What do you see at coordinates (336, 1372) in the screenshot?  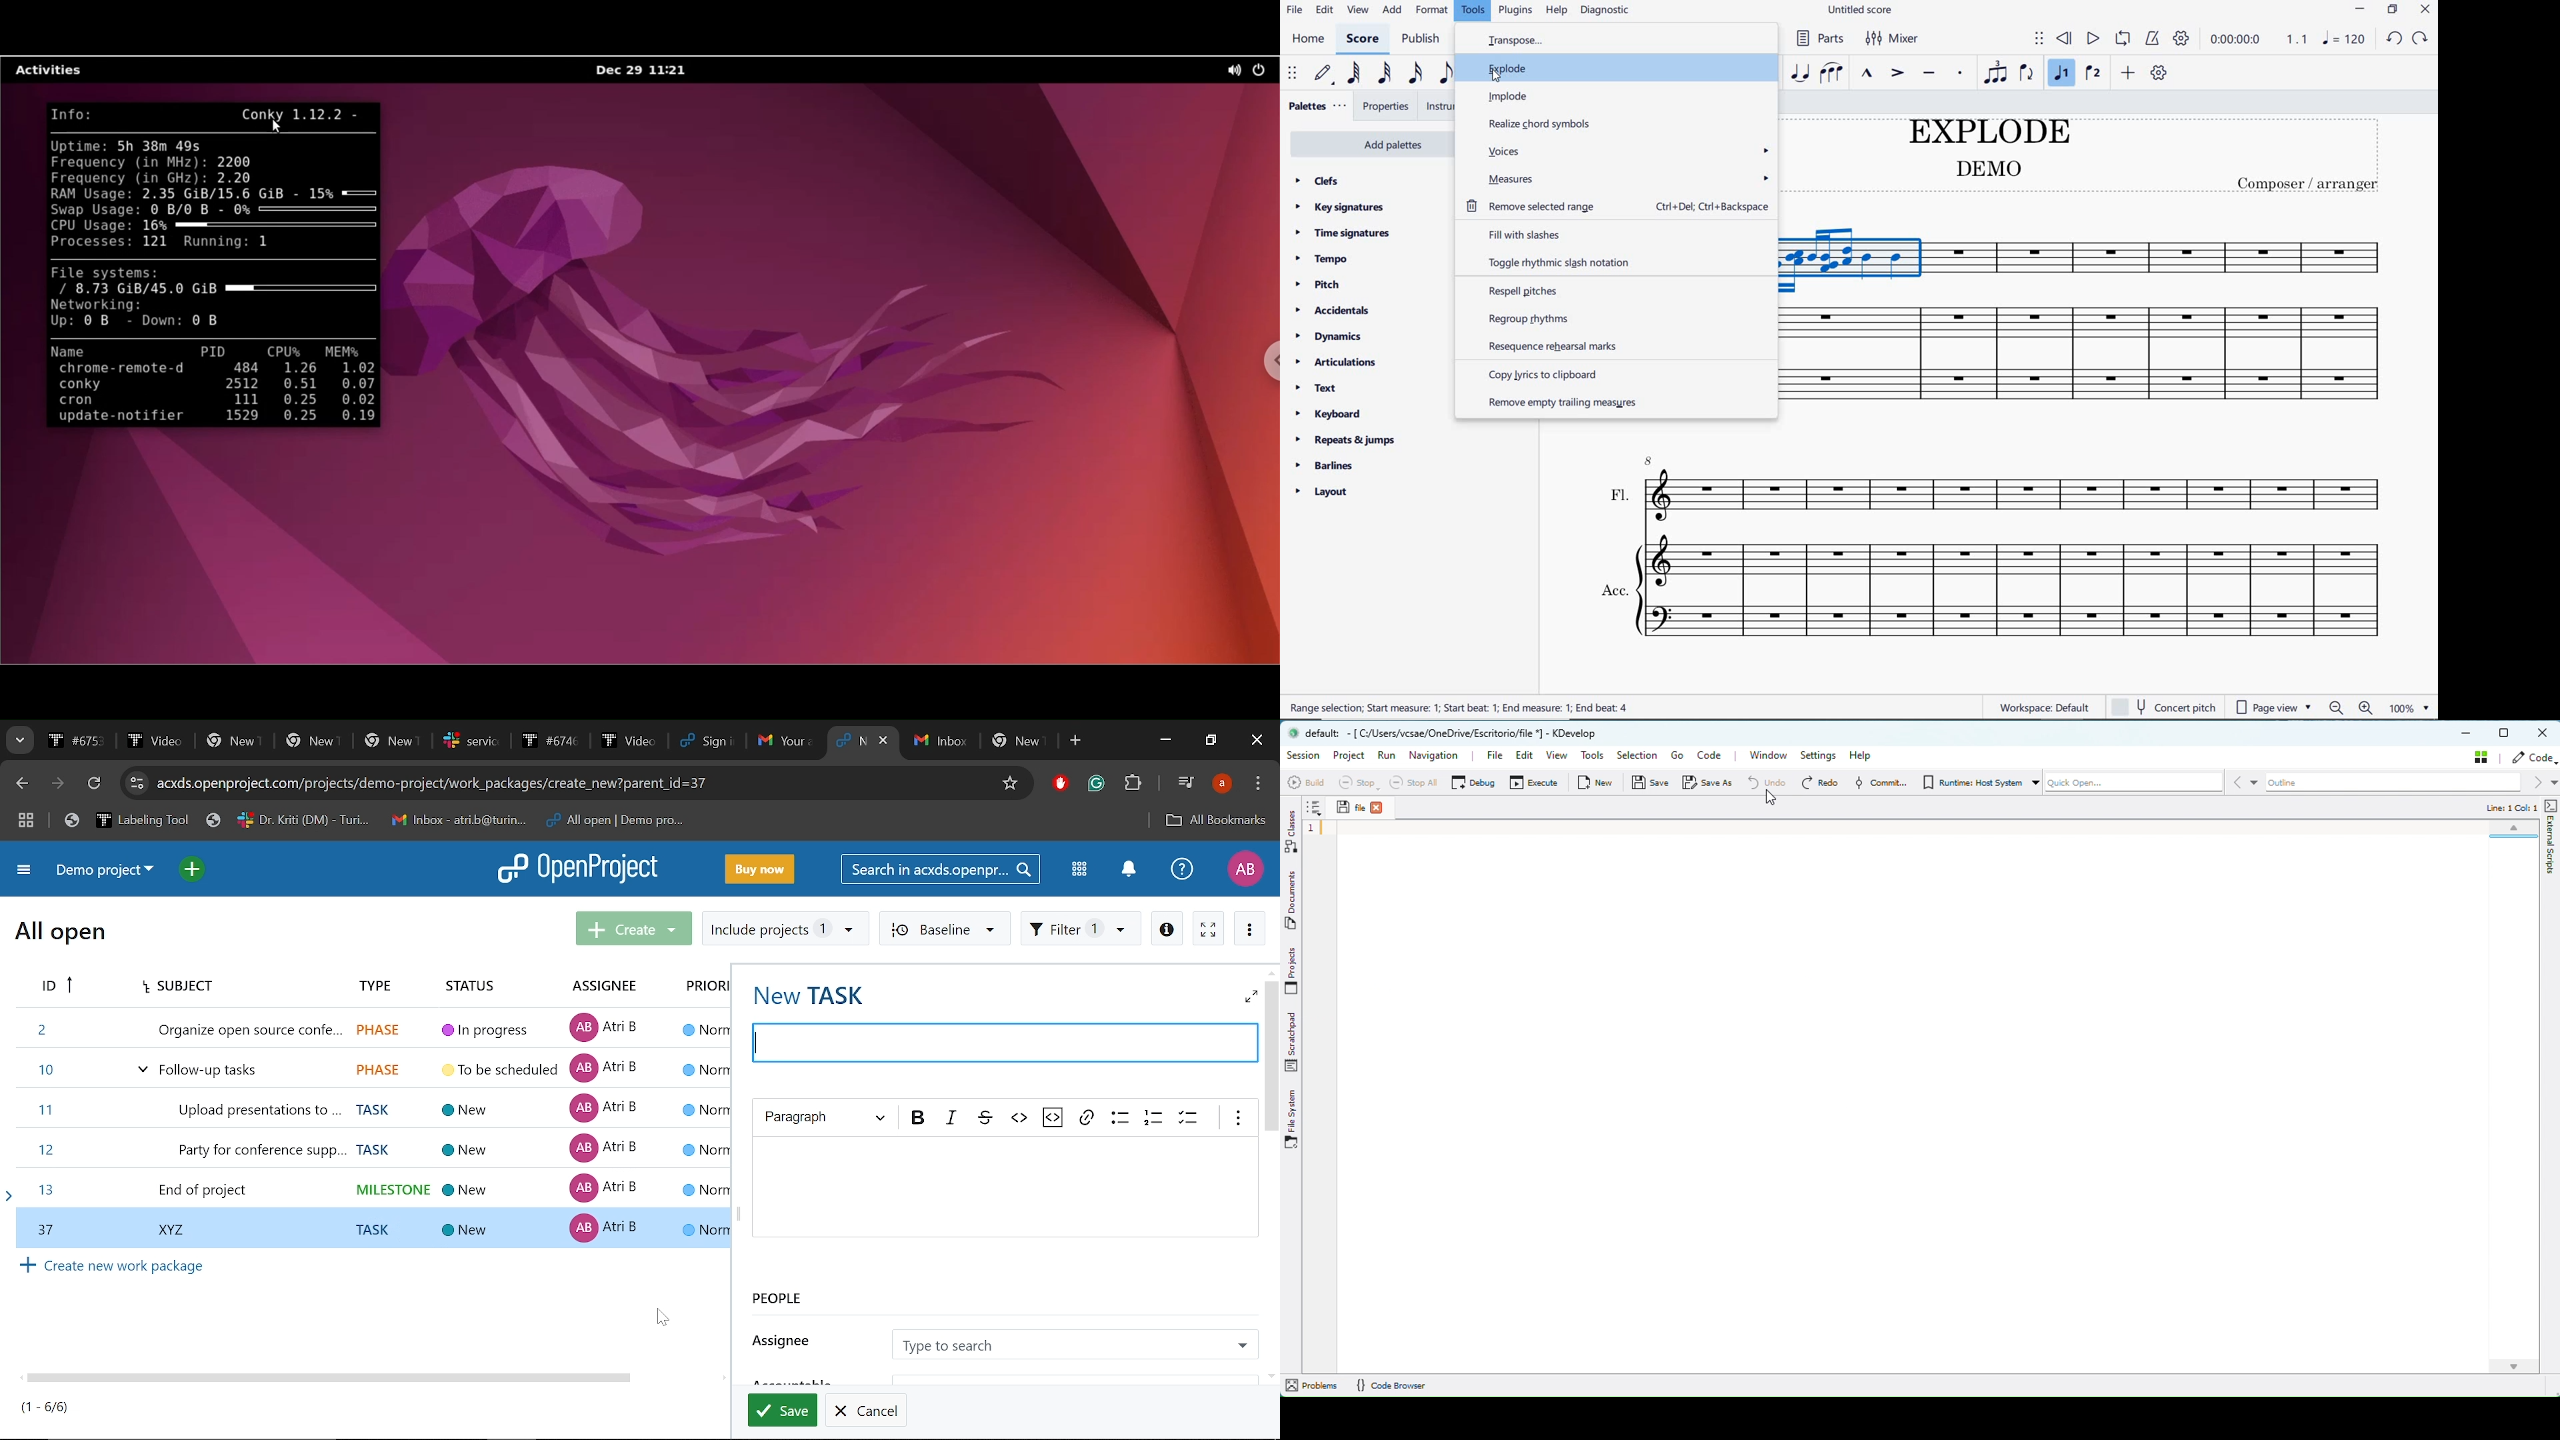 I see `scroll bar` at bounding box center [336, 1372].